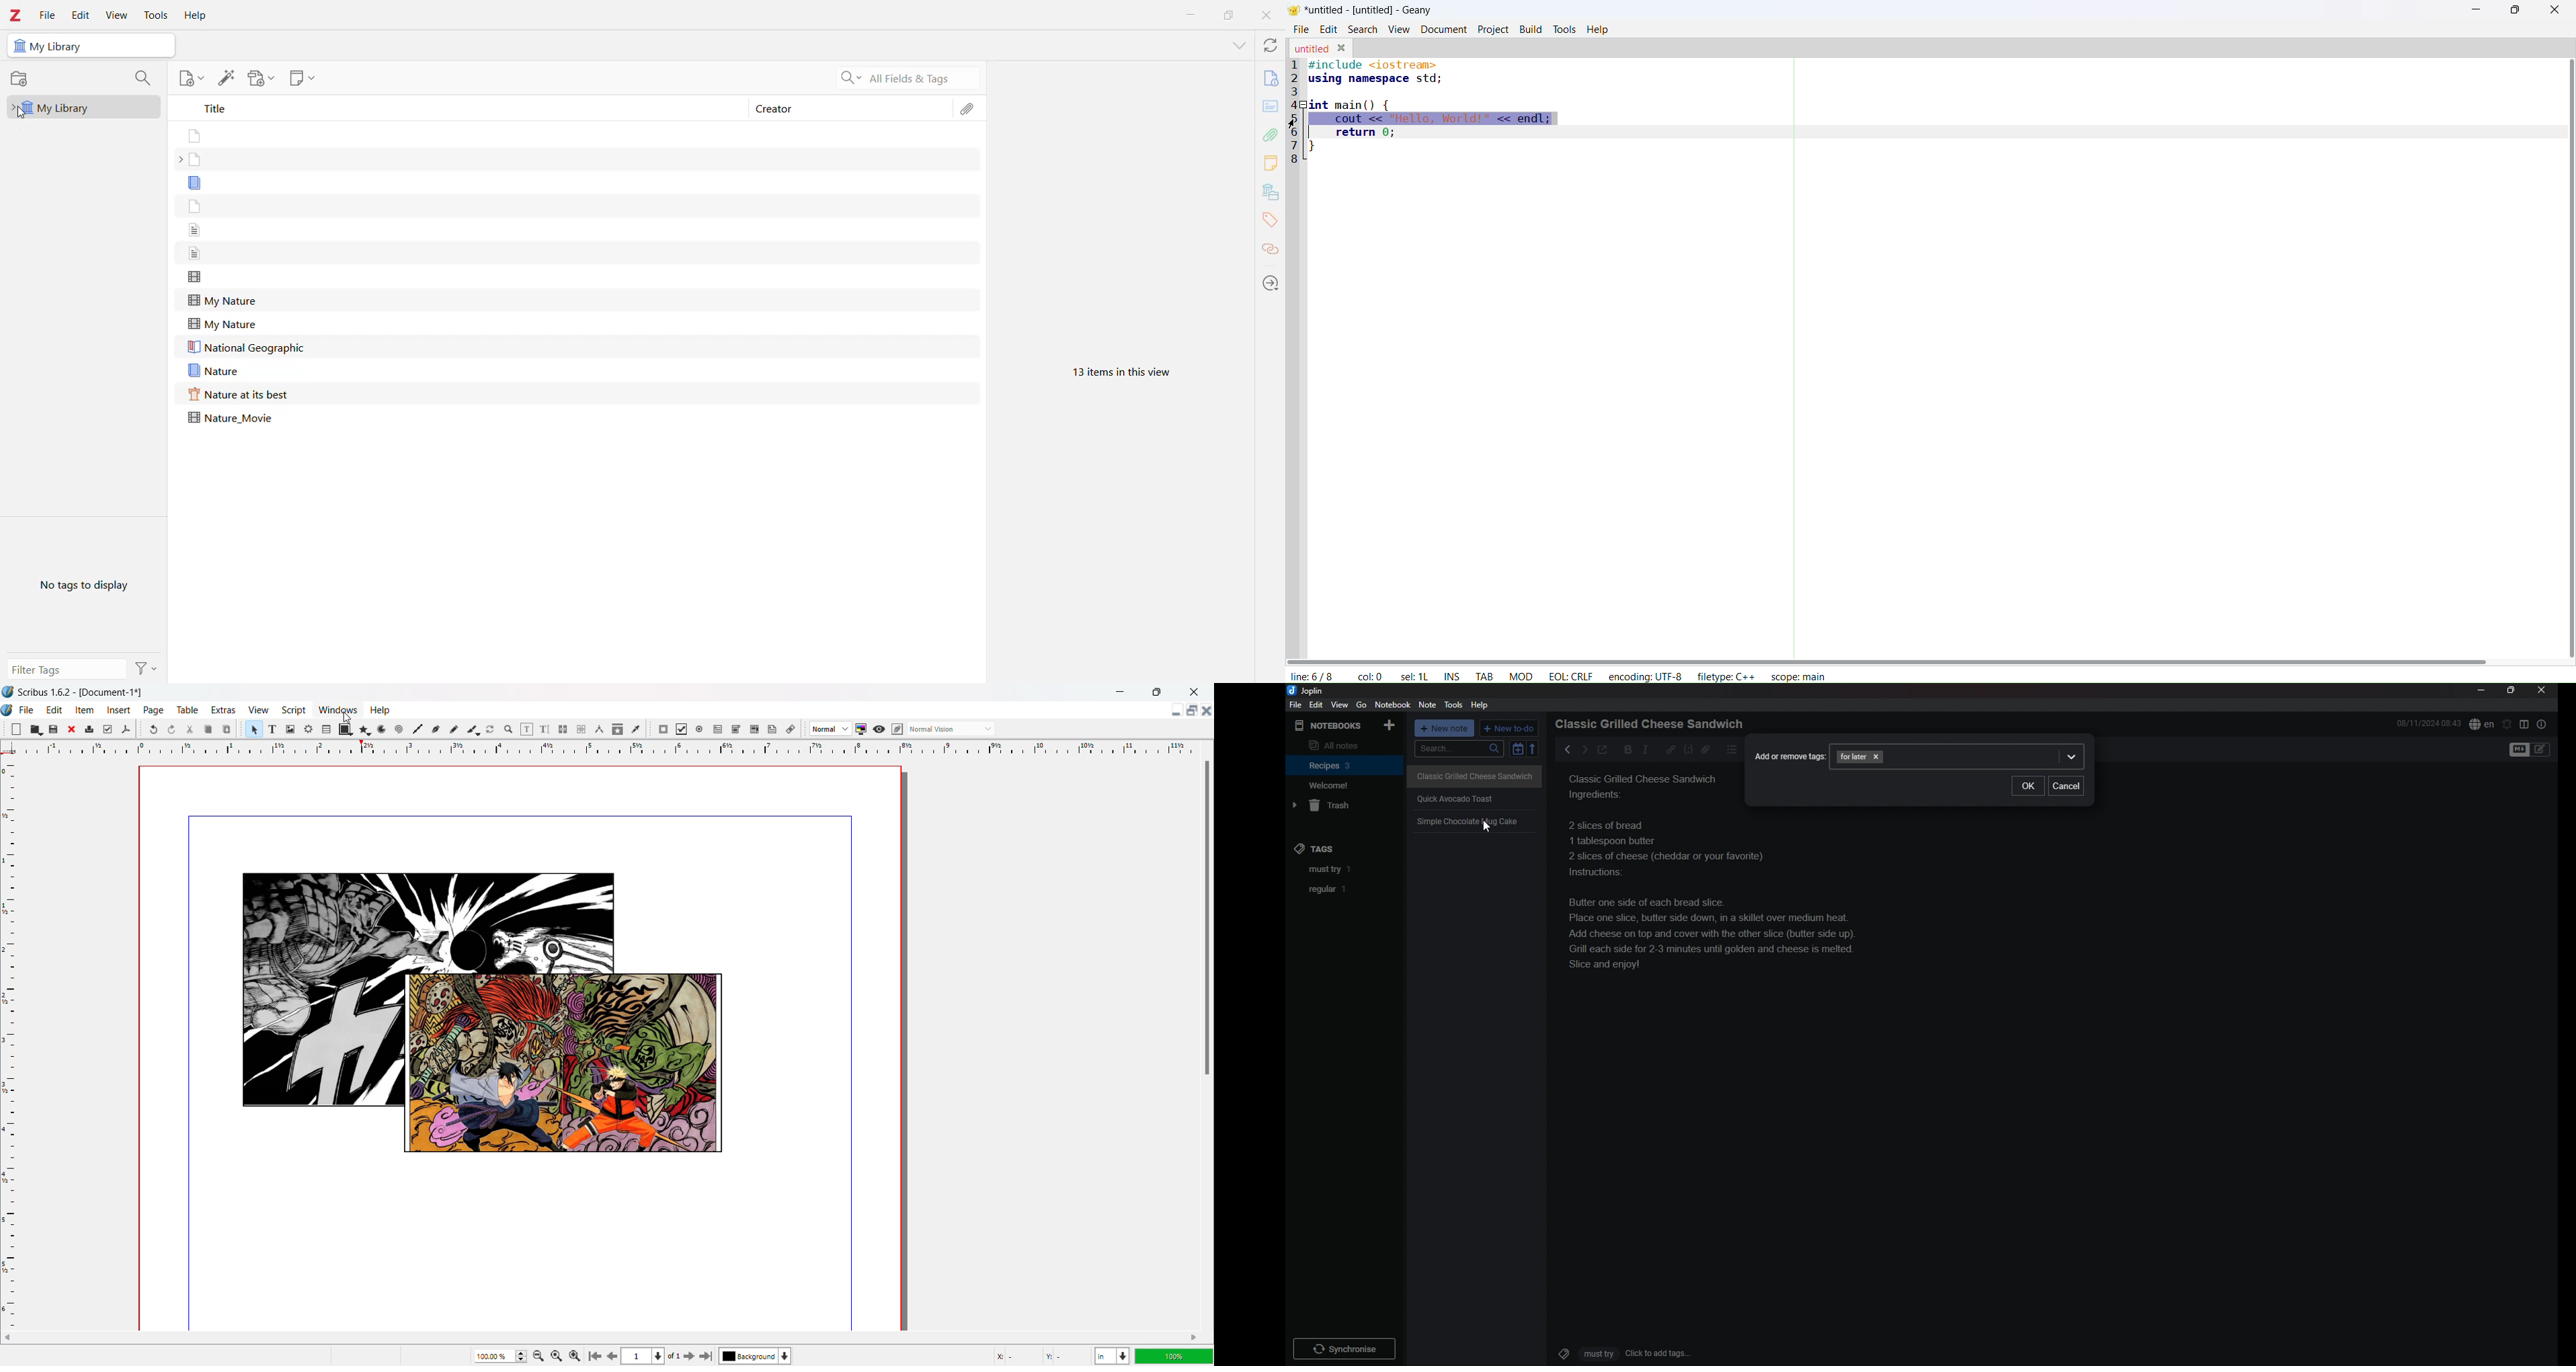 This screenshot has width=2576, height=1372. What do you see at coordinates (1788, 755) in the screenshot?
I see `Add or remove tags` at bounding box center [1788, 755].